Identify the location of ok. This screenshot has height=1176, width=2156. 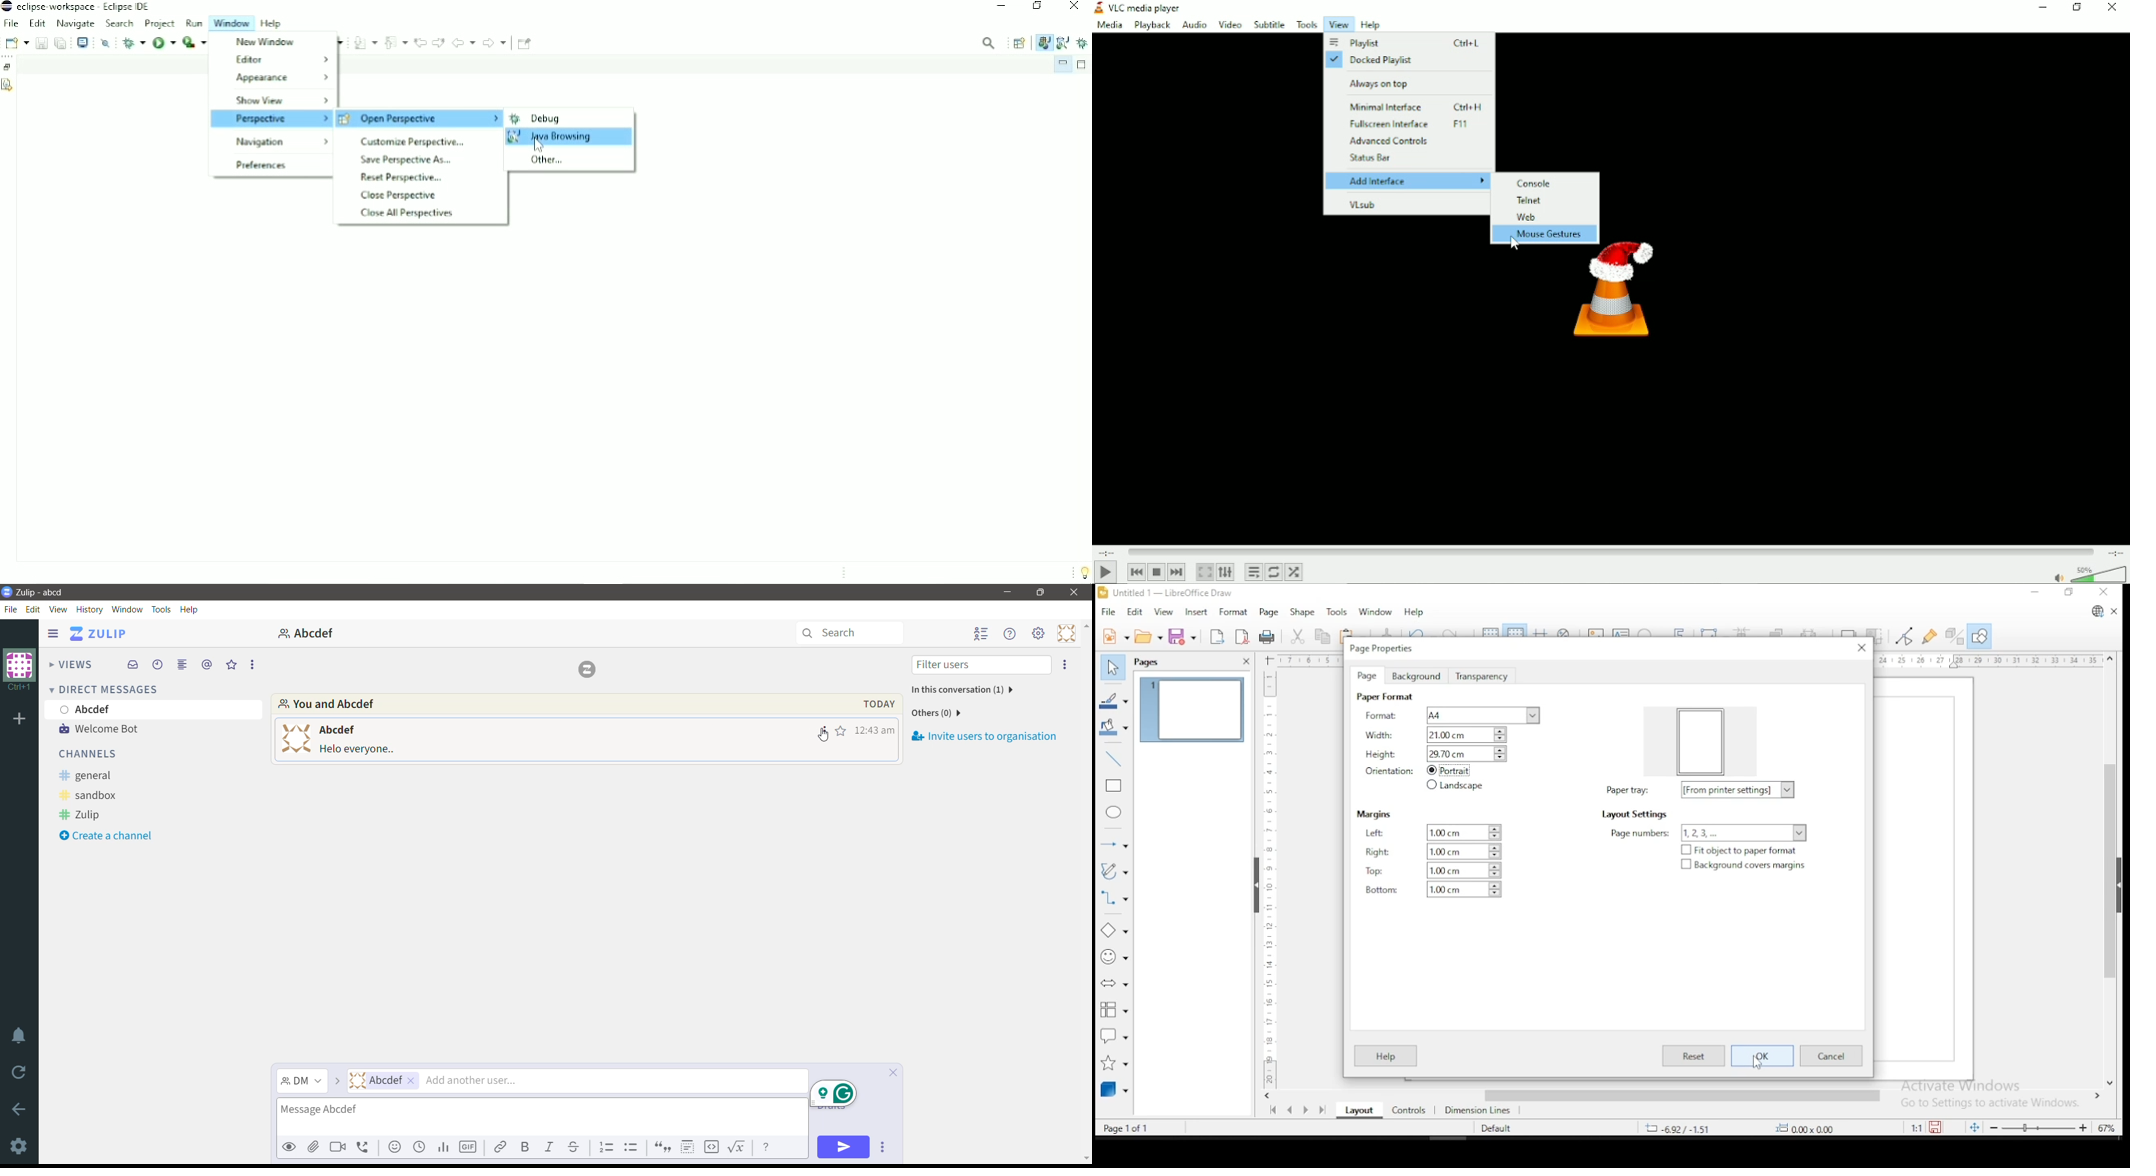
(1764, 1056).